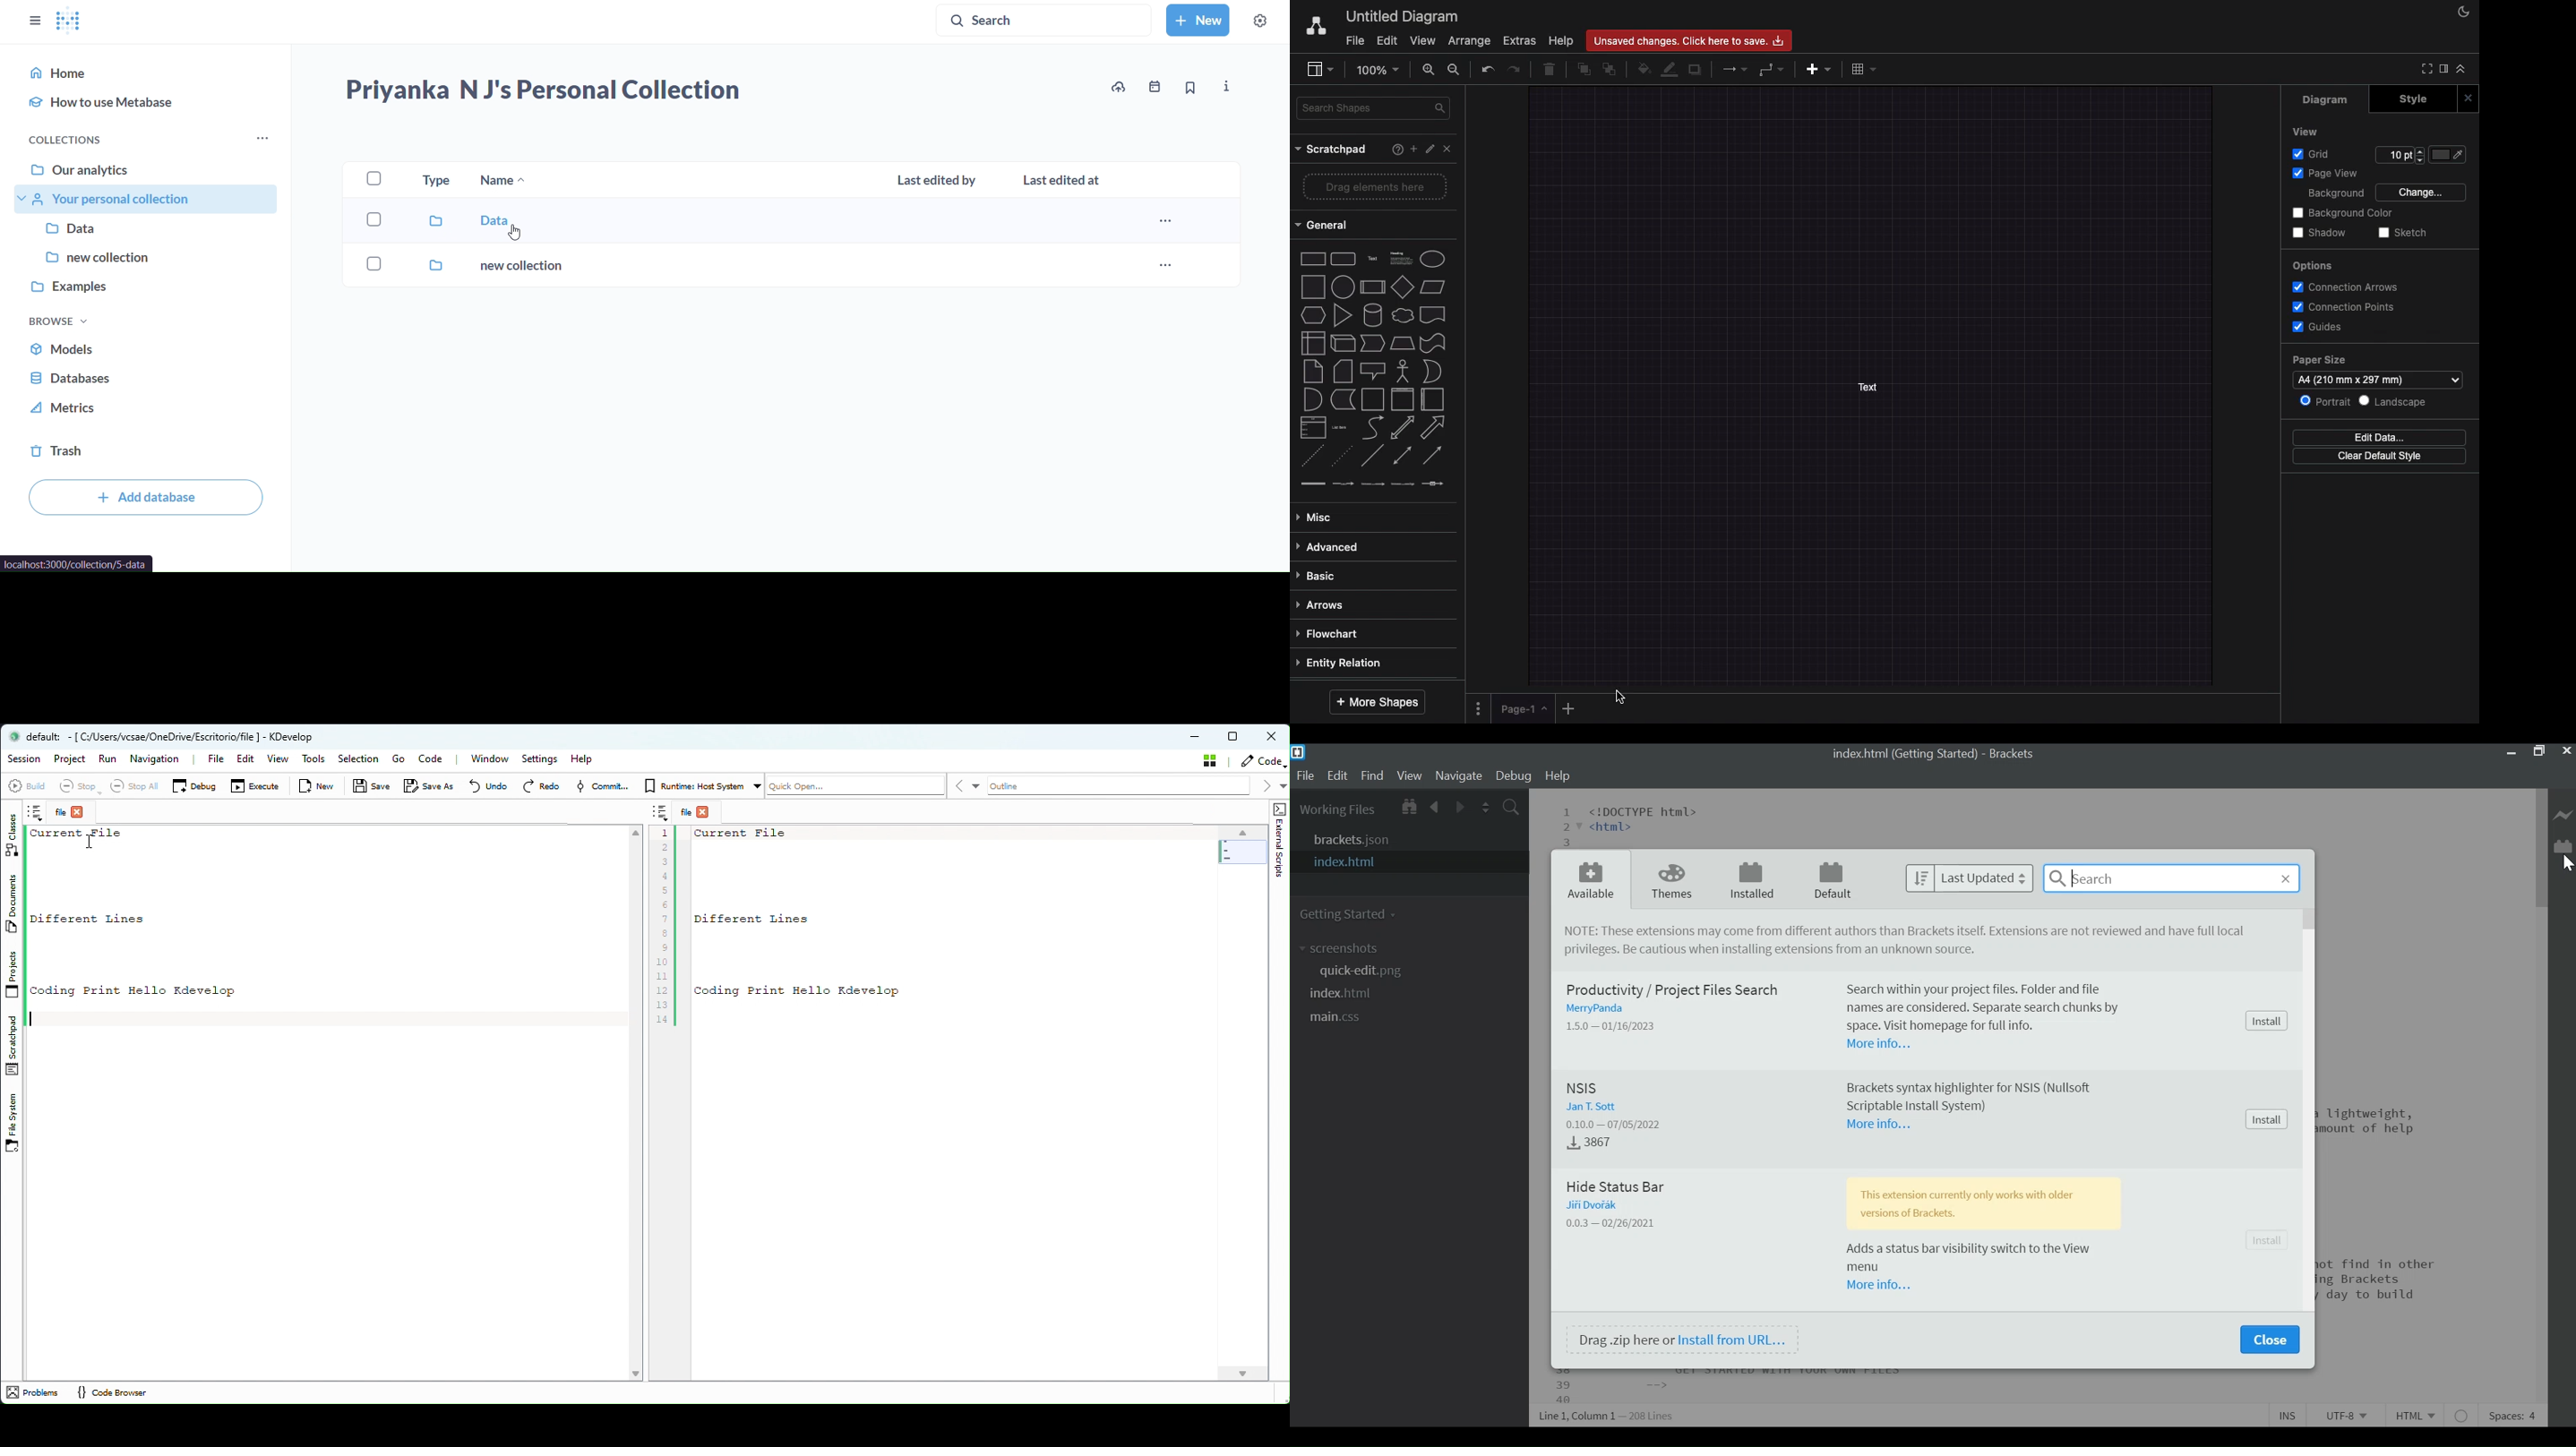 This screenshot has height=1456, width=2576. I want to click on Guides, so click(2322, 327).